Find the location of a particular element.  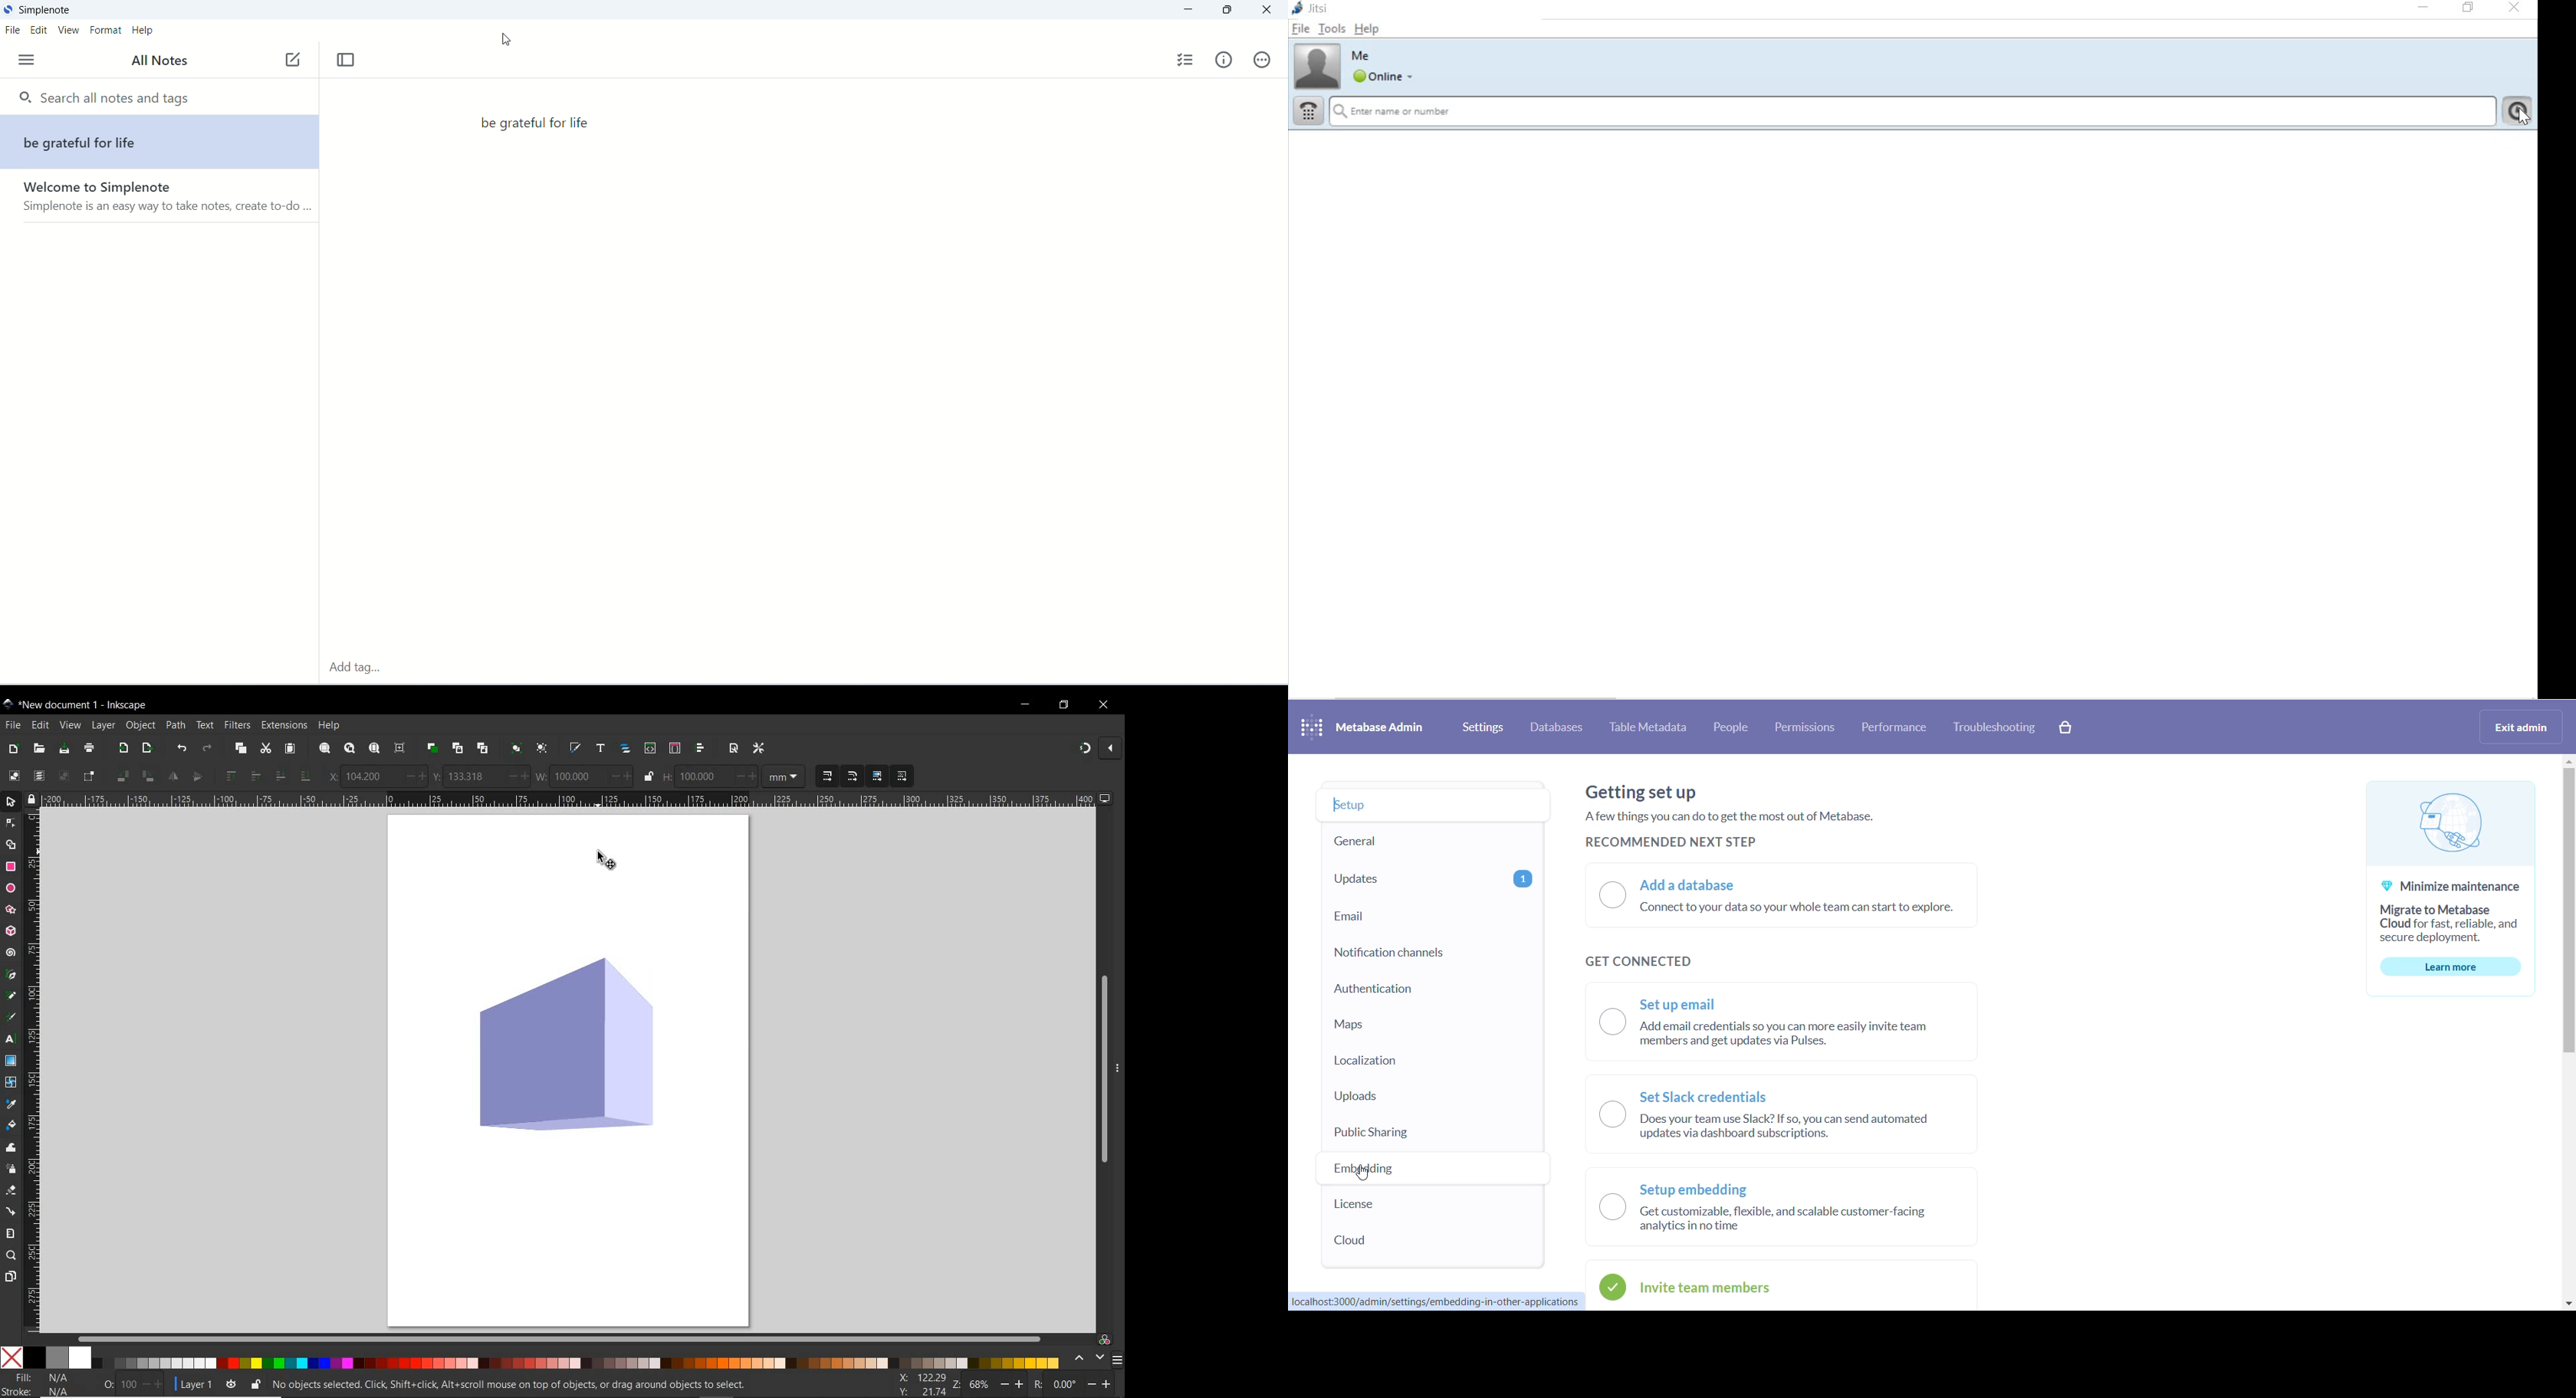

close is located at coordinates (1265, 11).